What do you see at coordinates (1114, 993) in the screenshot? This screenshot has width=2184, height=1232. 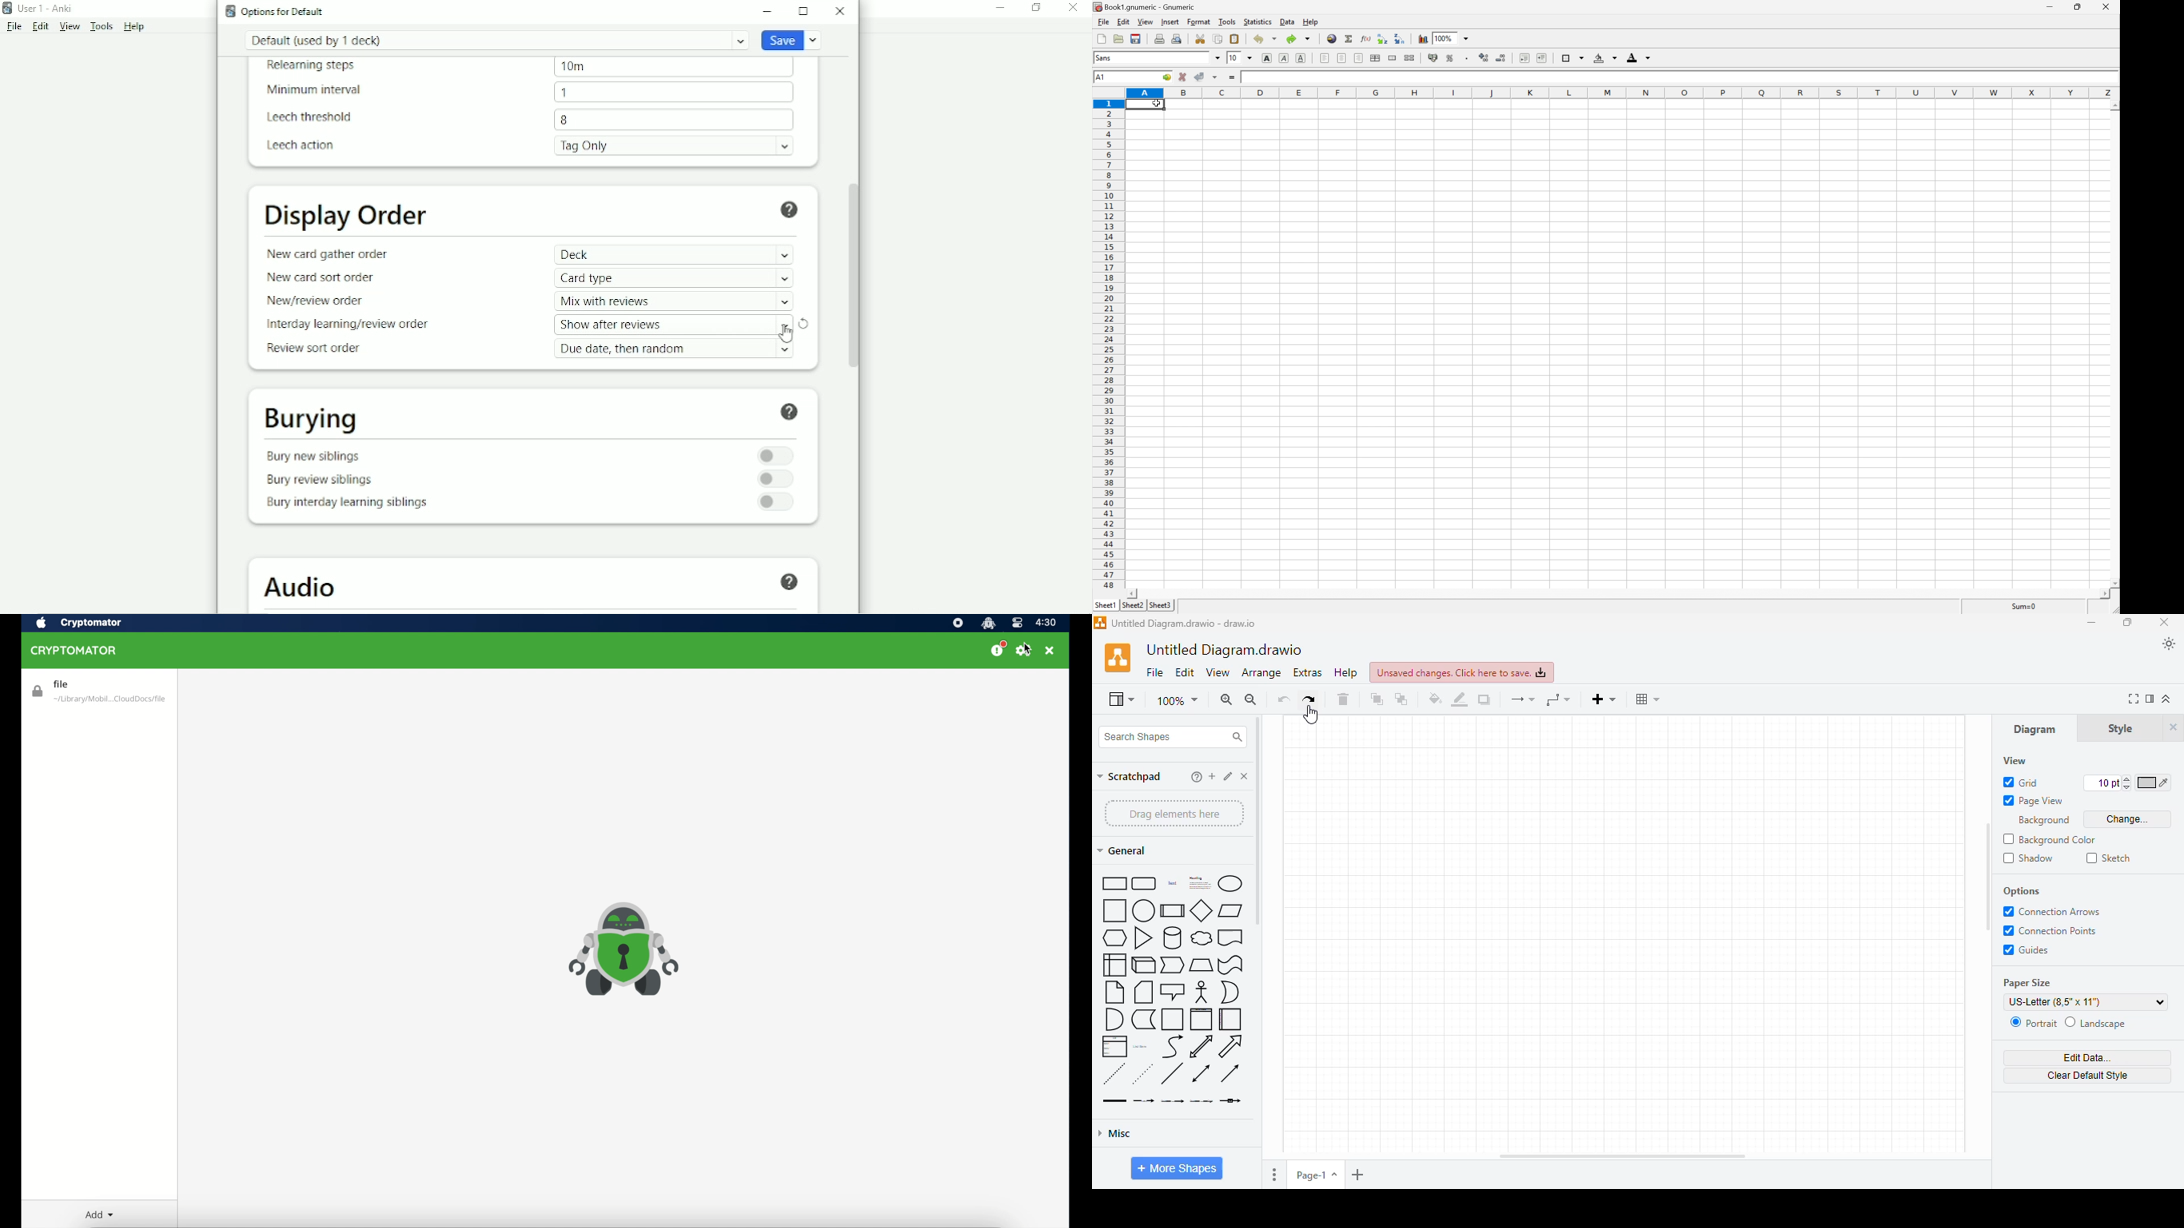 I see `note` at bounding box center [1114, 993].